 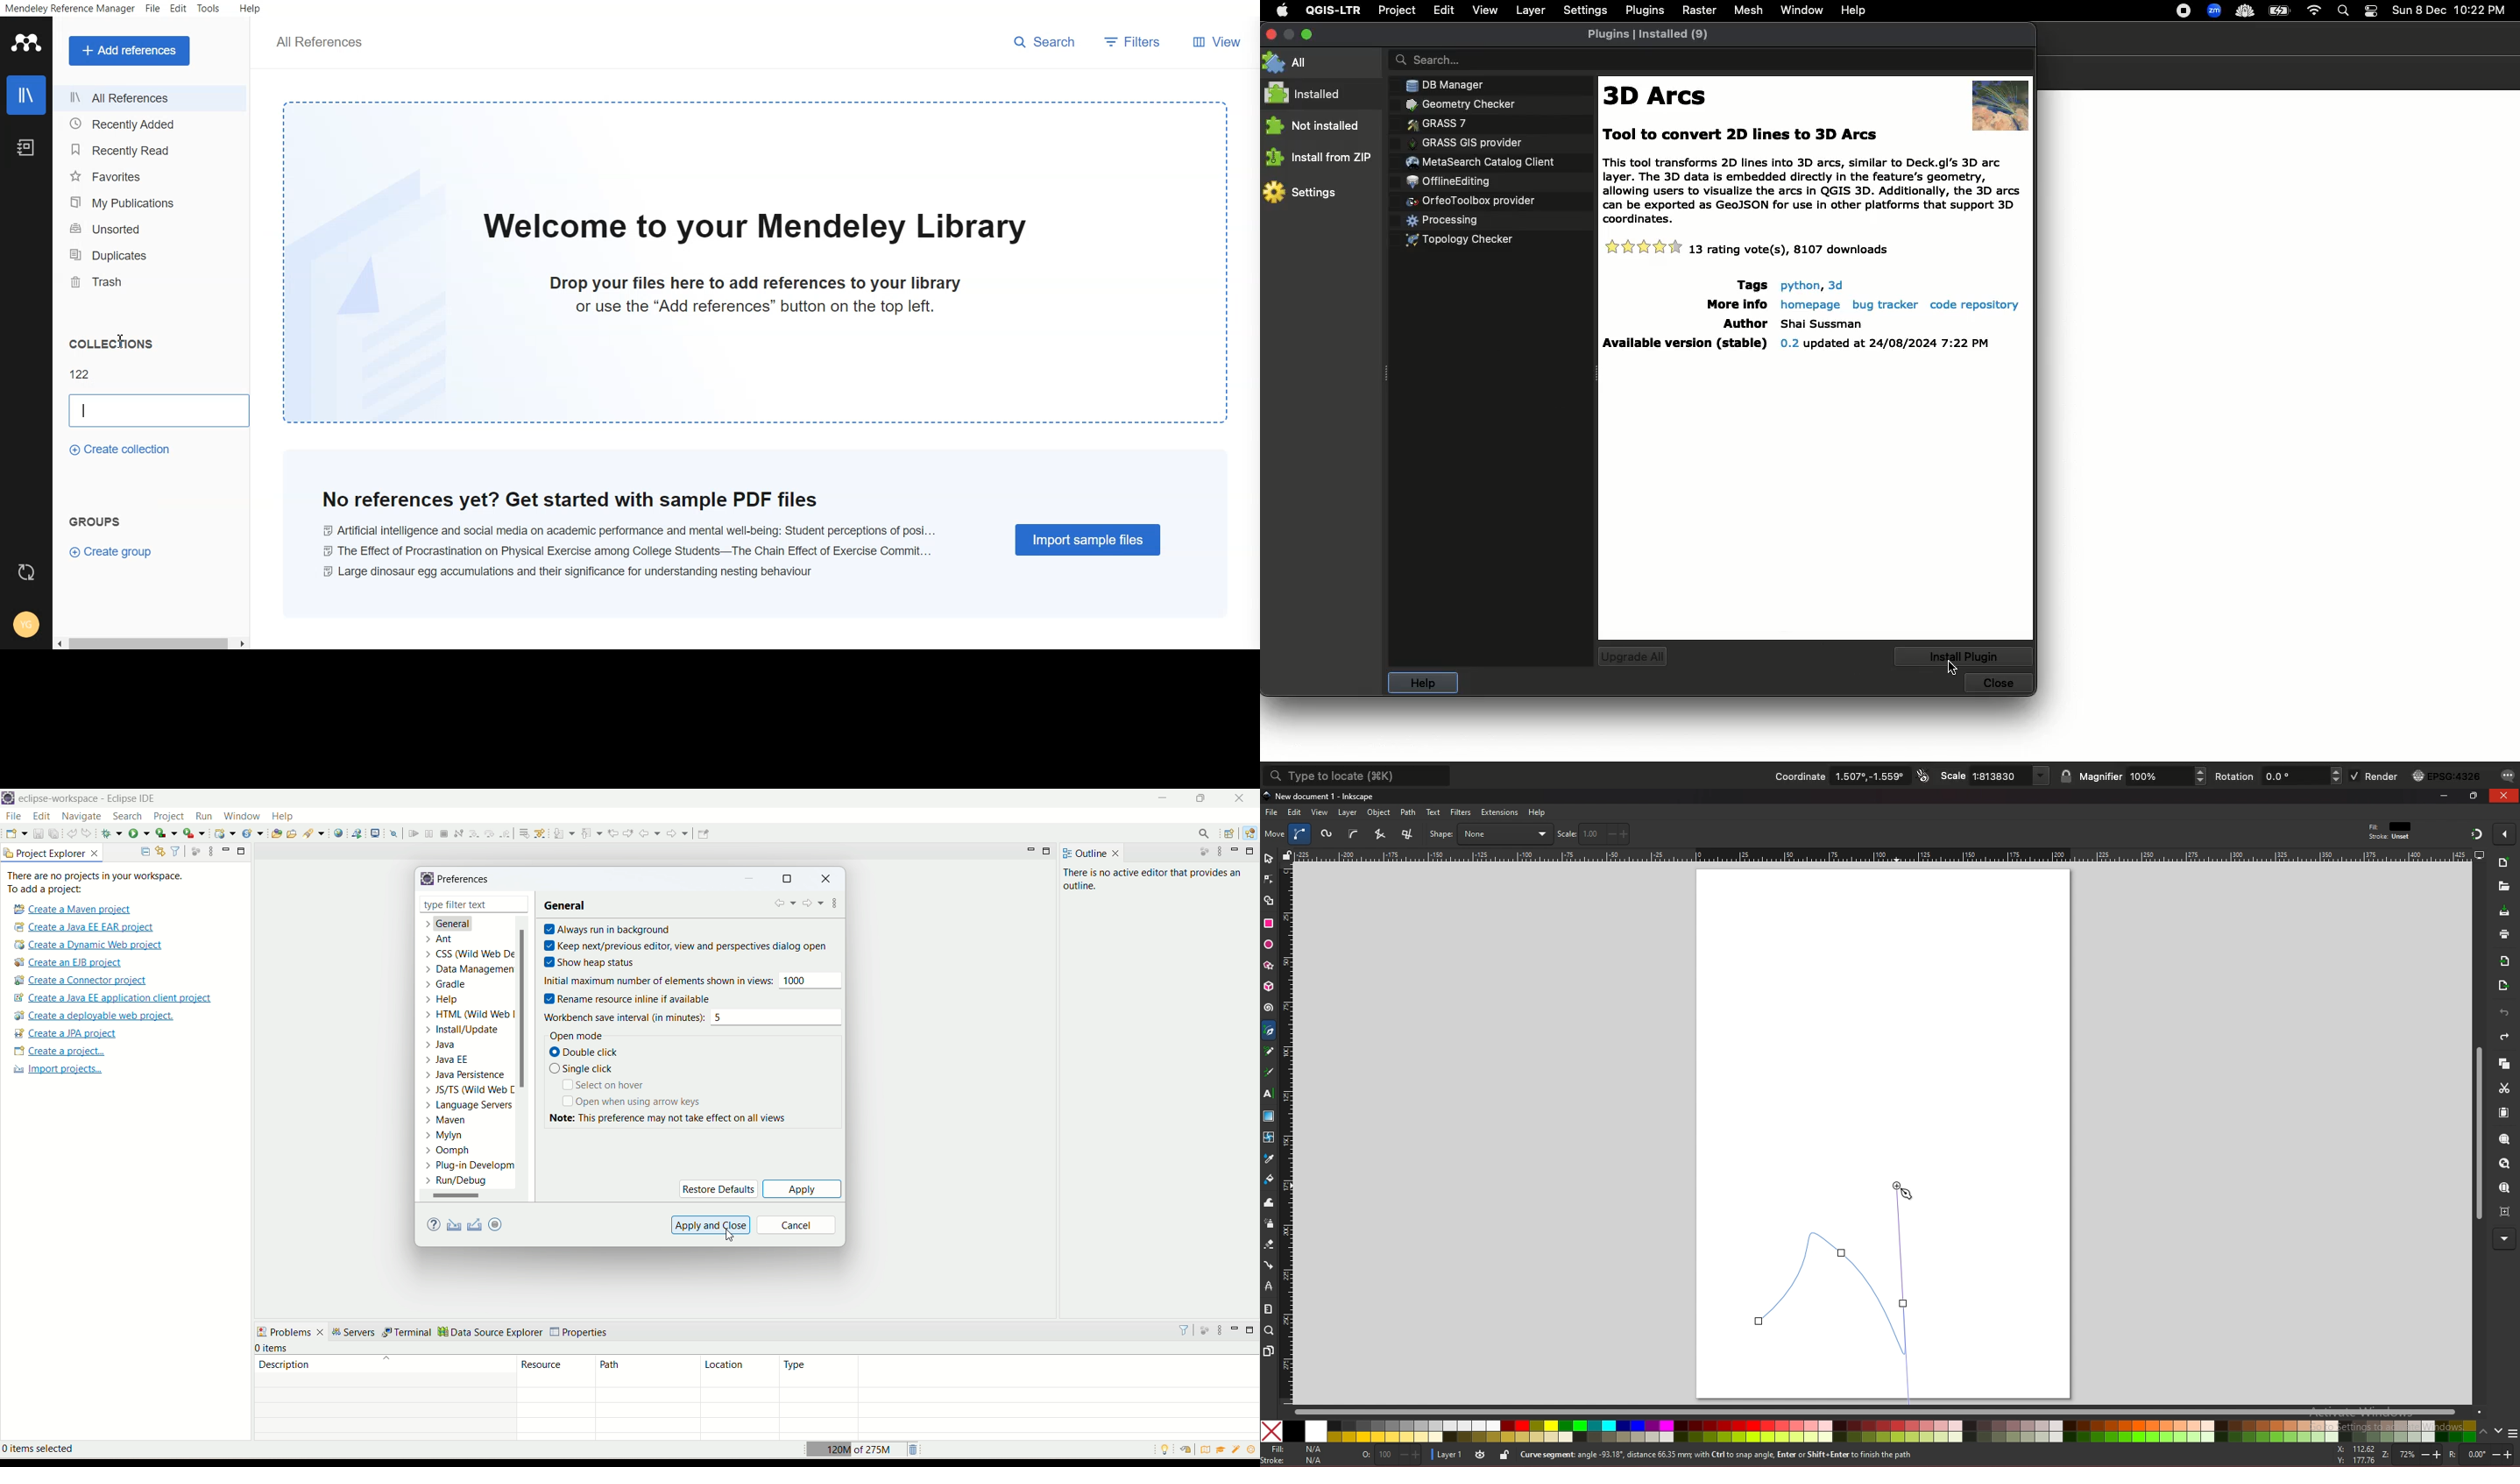 I want to click on zoom drawing, so click(x=2504, y=1164).